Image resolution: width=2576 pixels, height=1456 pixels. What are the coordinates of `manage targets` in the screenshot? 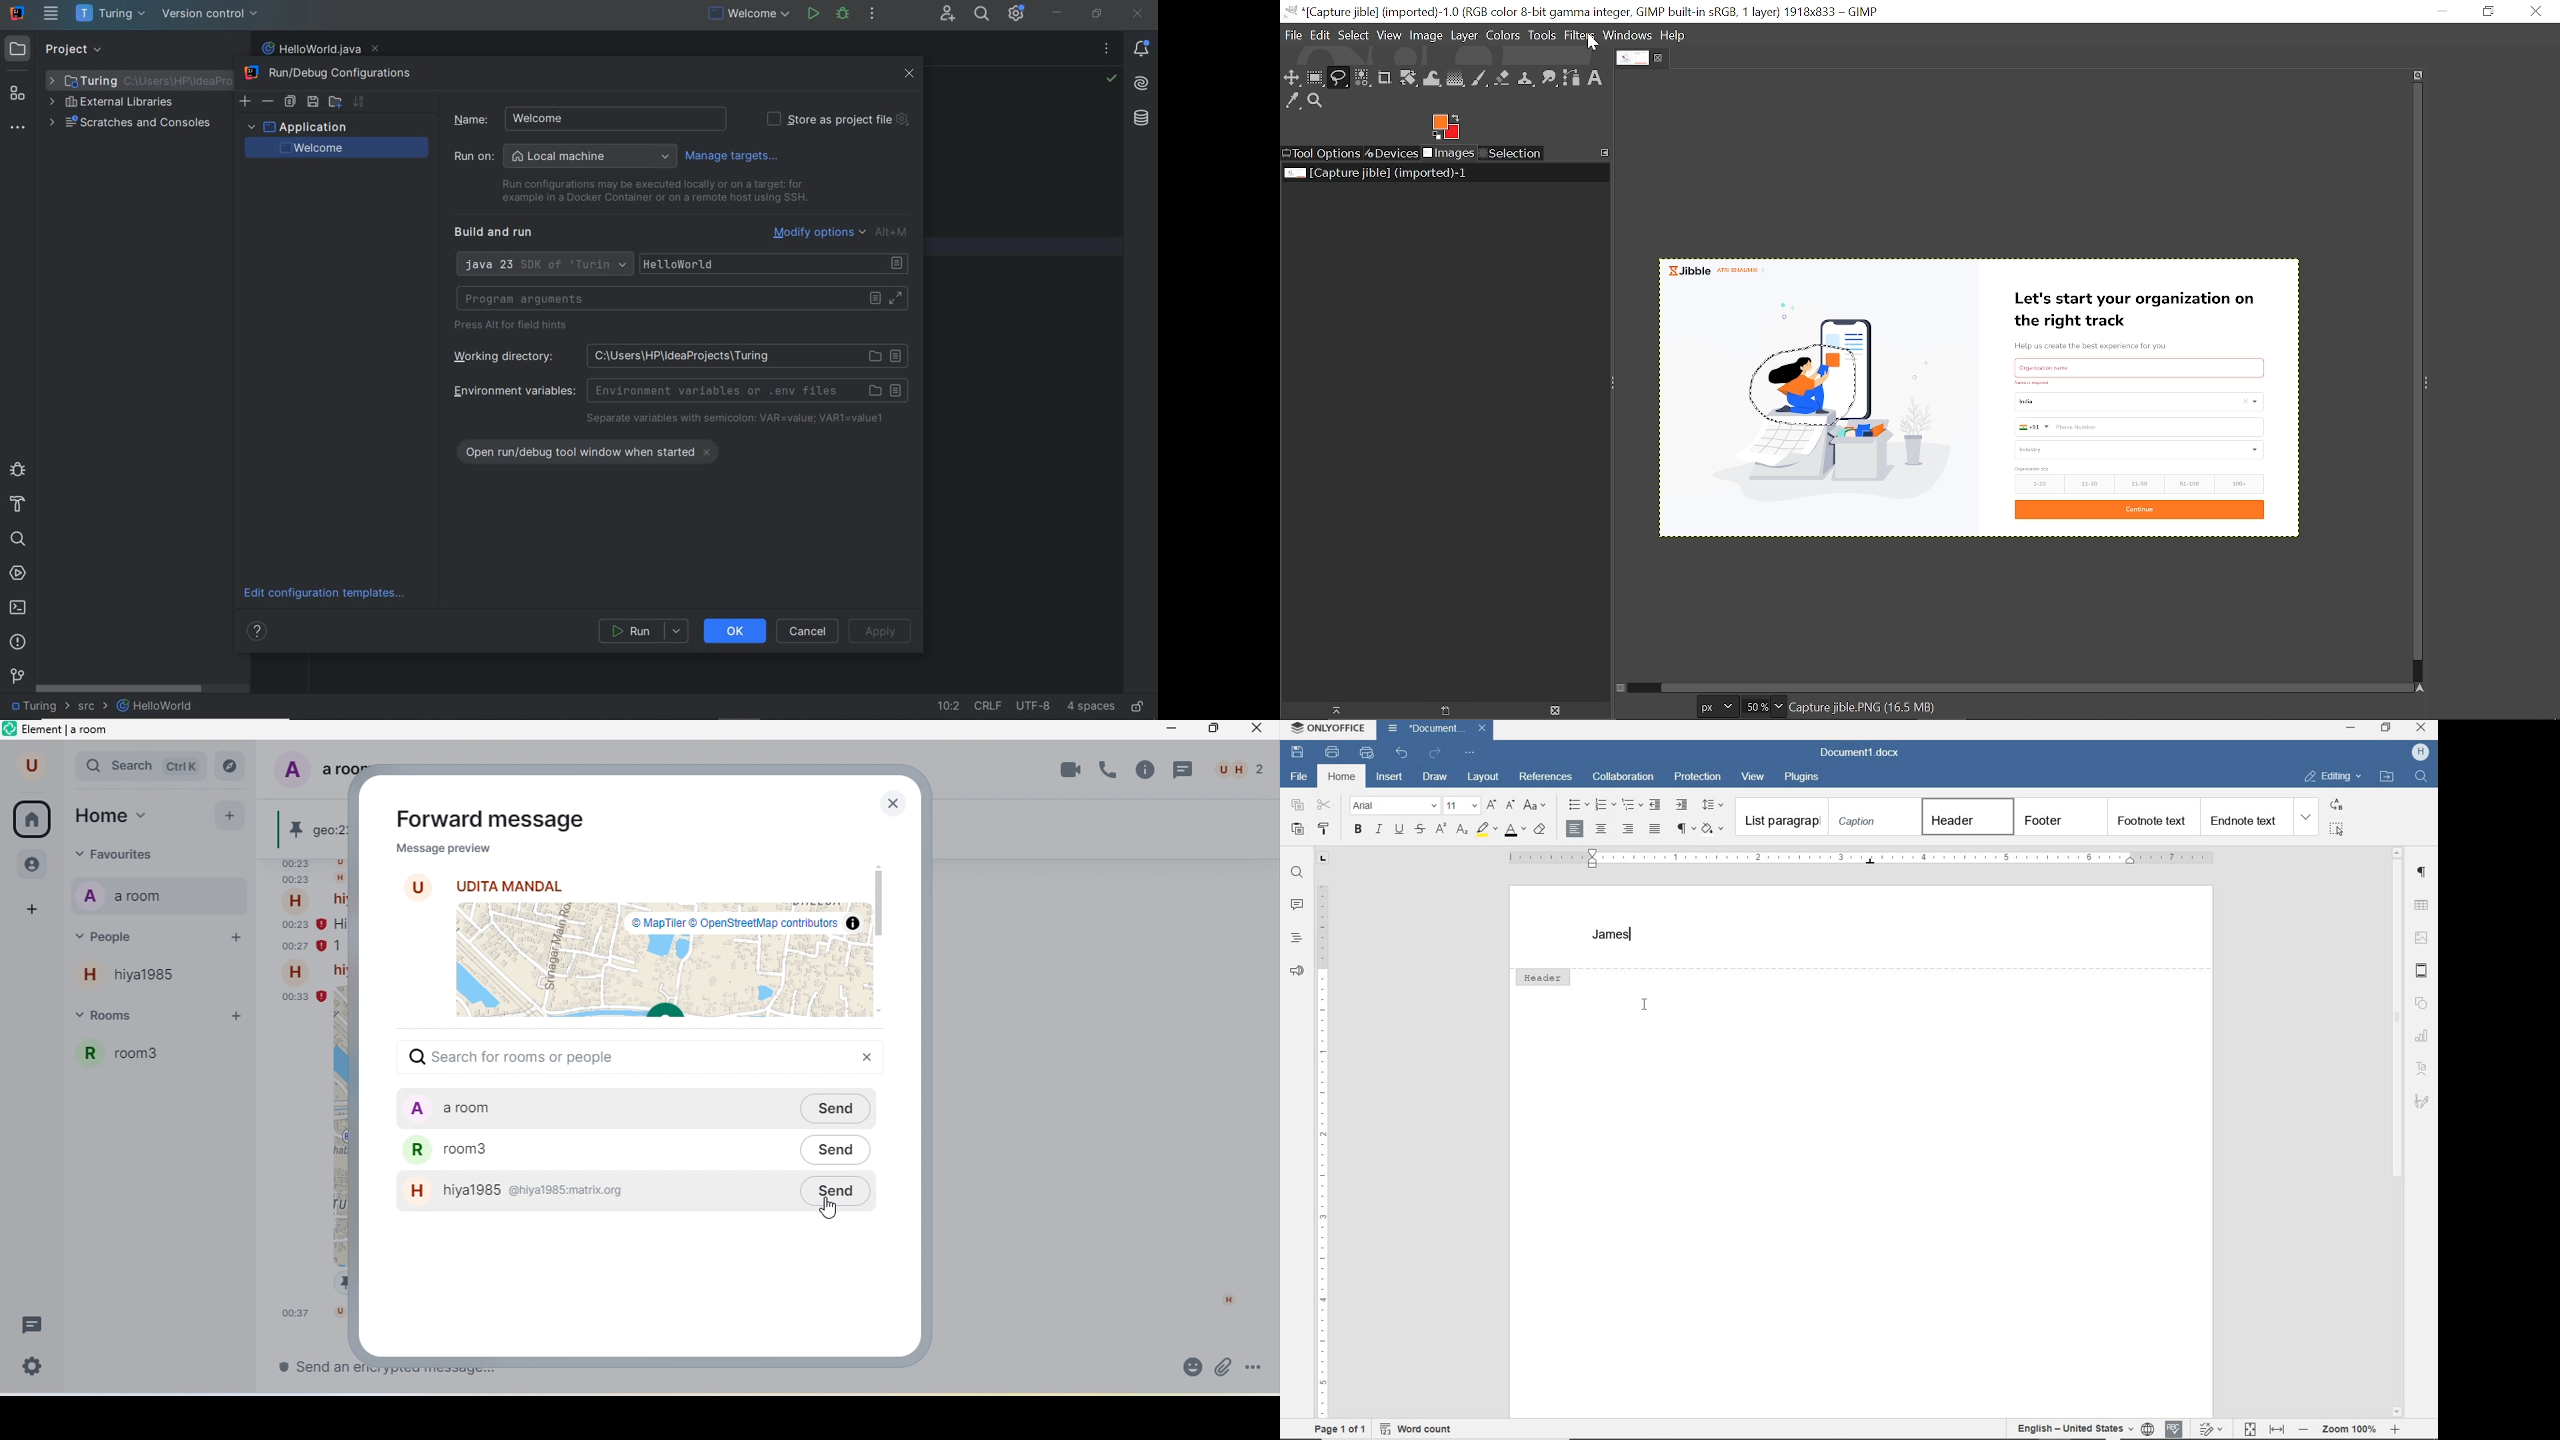 It's located at (736, 155).